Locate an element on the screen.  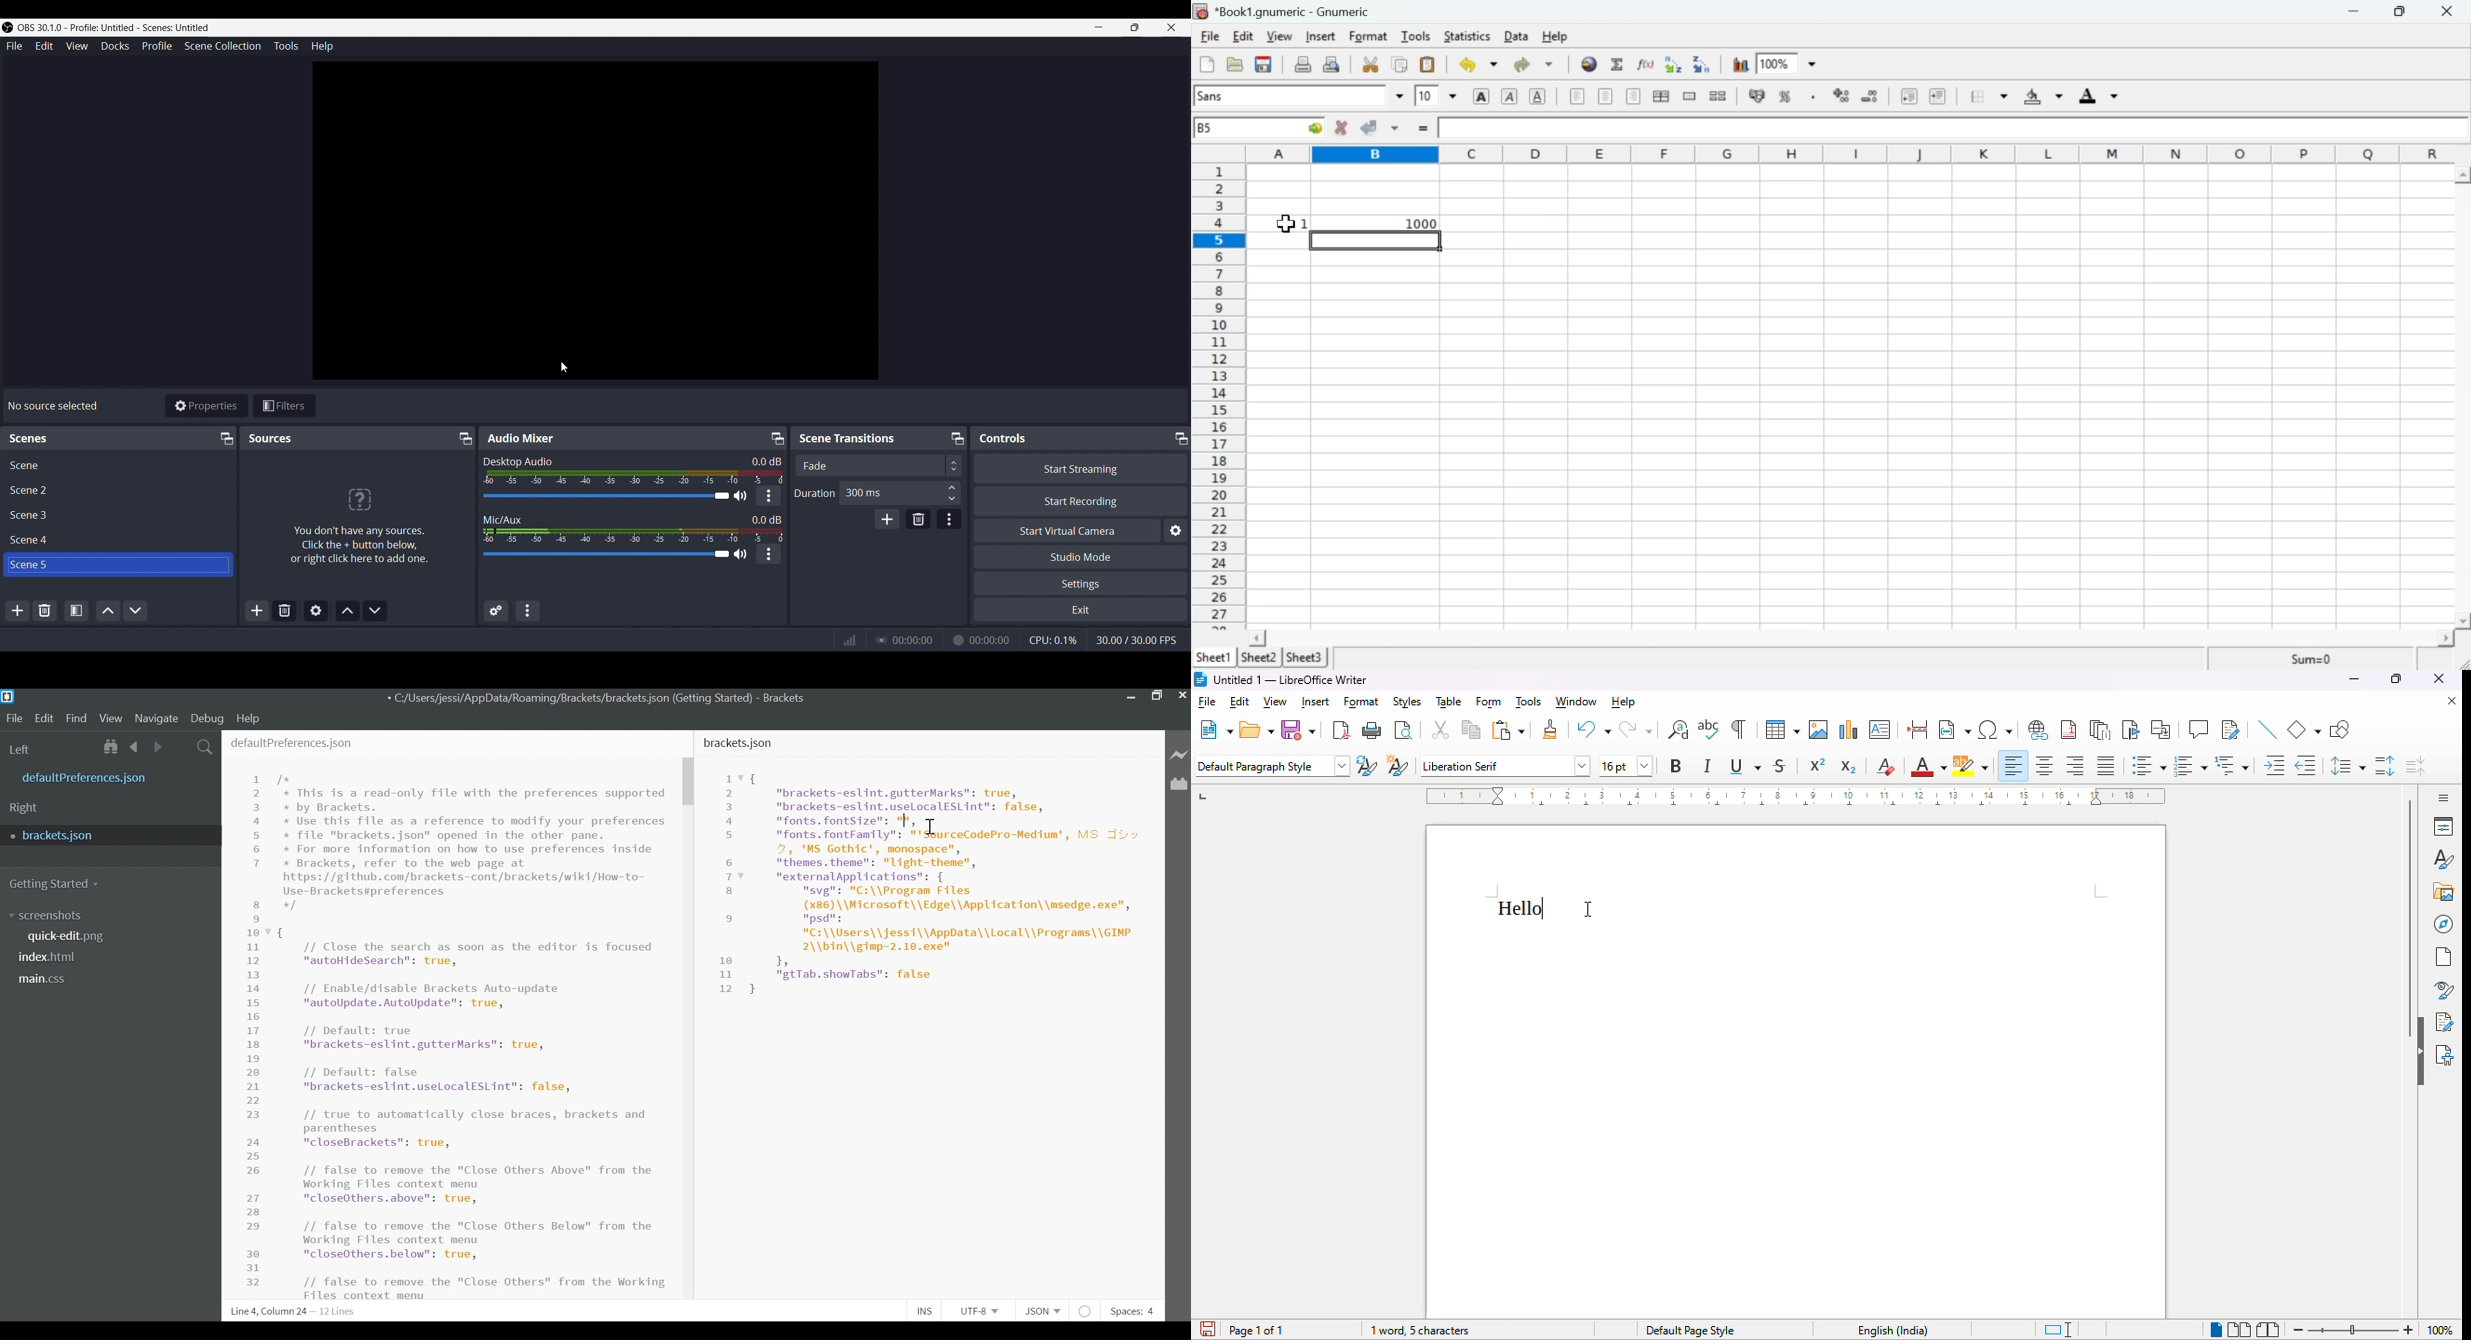
Sheet 1 is located at coordinates (1216, 657).